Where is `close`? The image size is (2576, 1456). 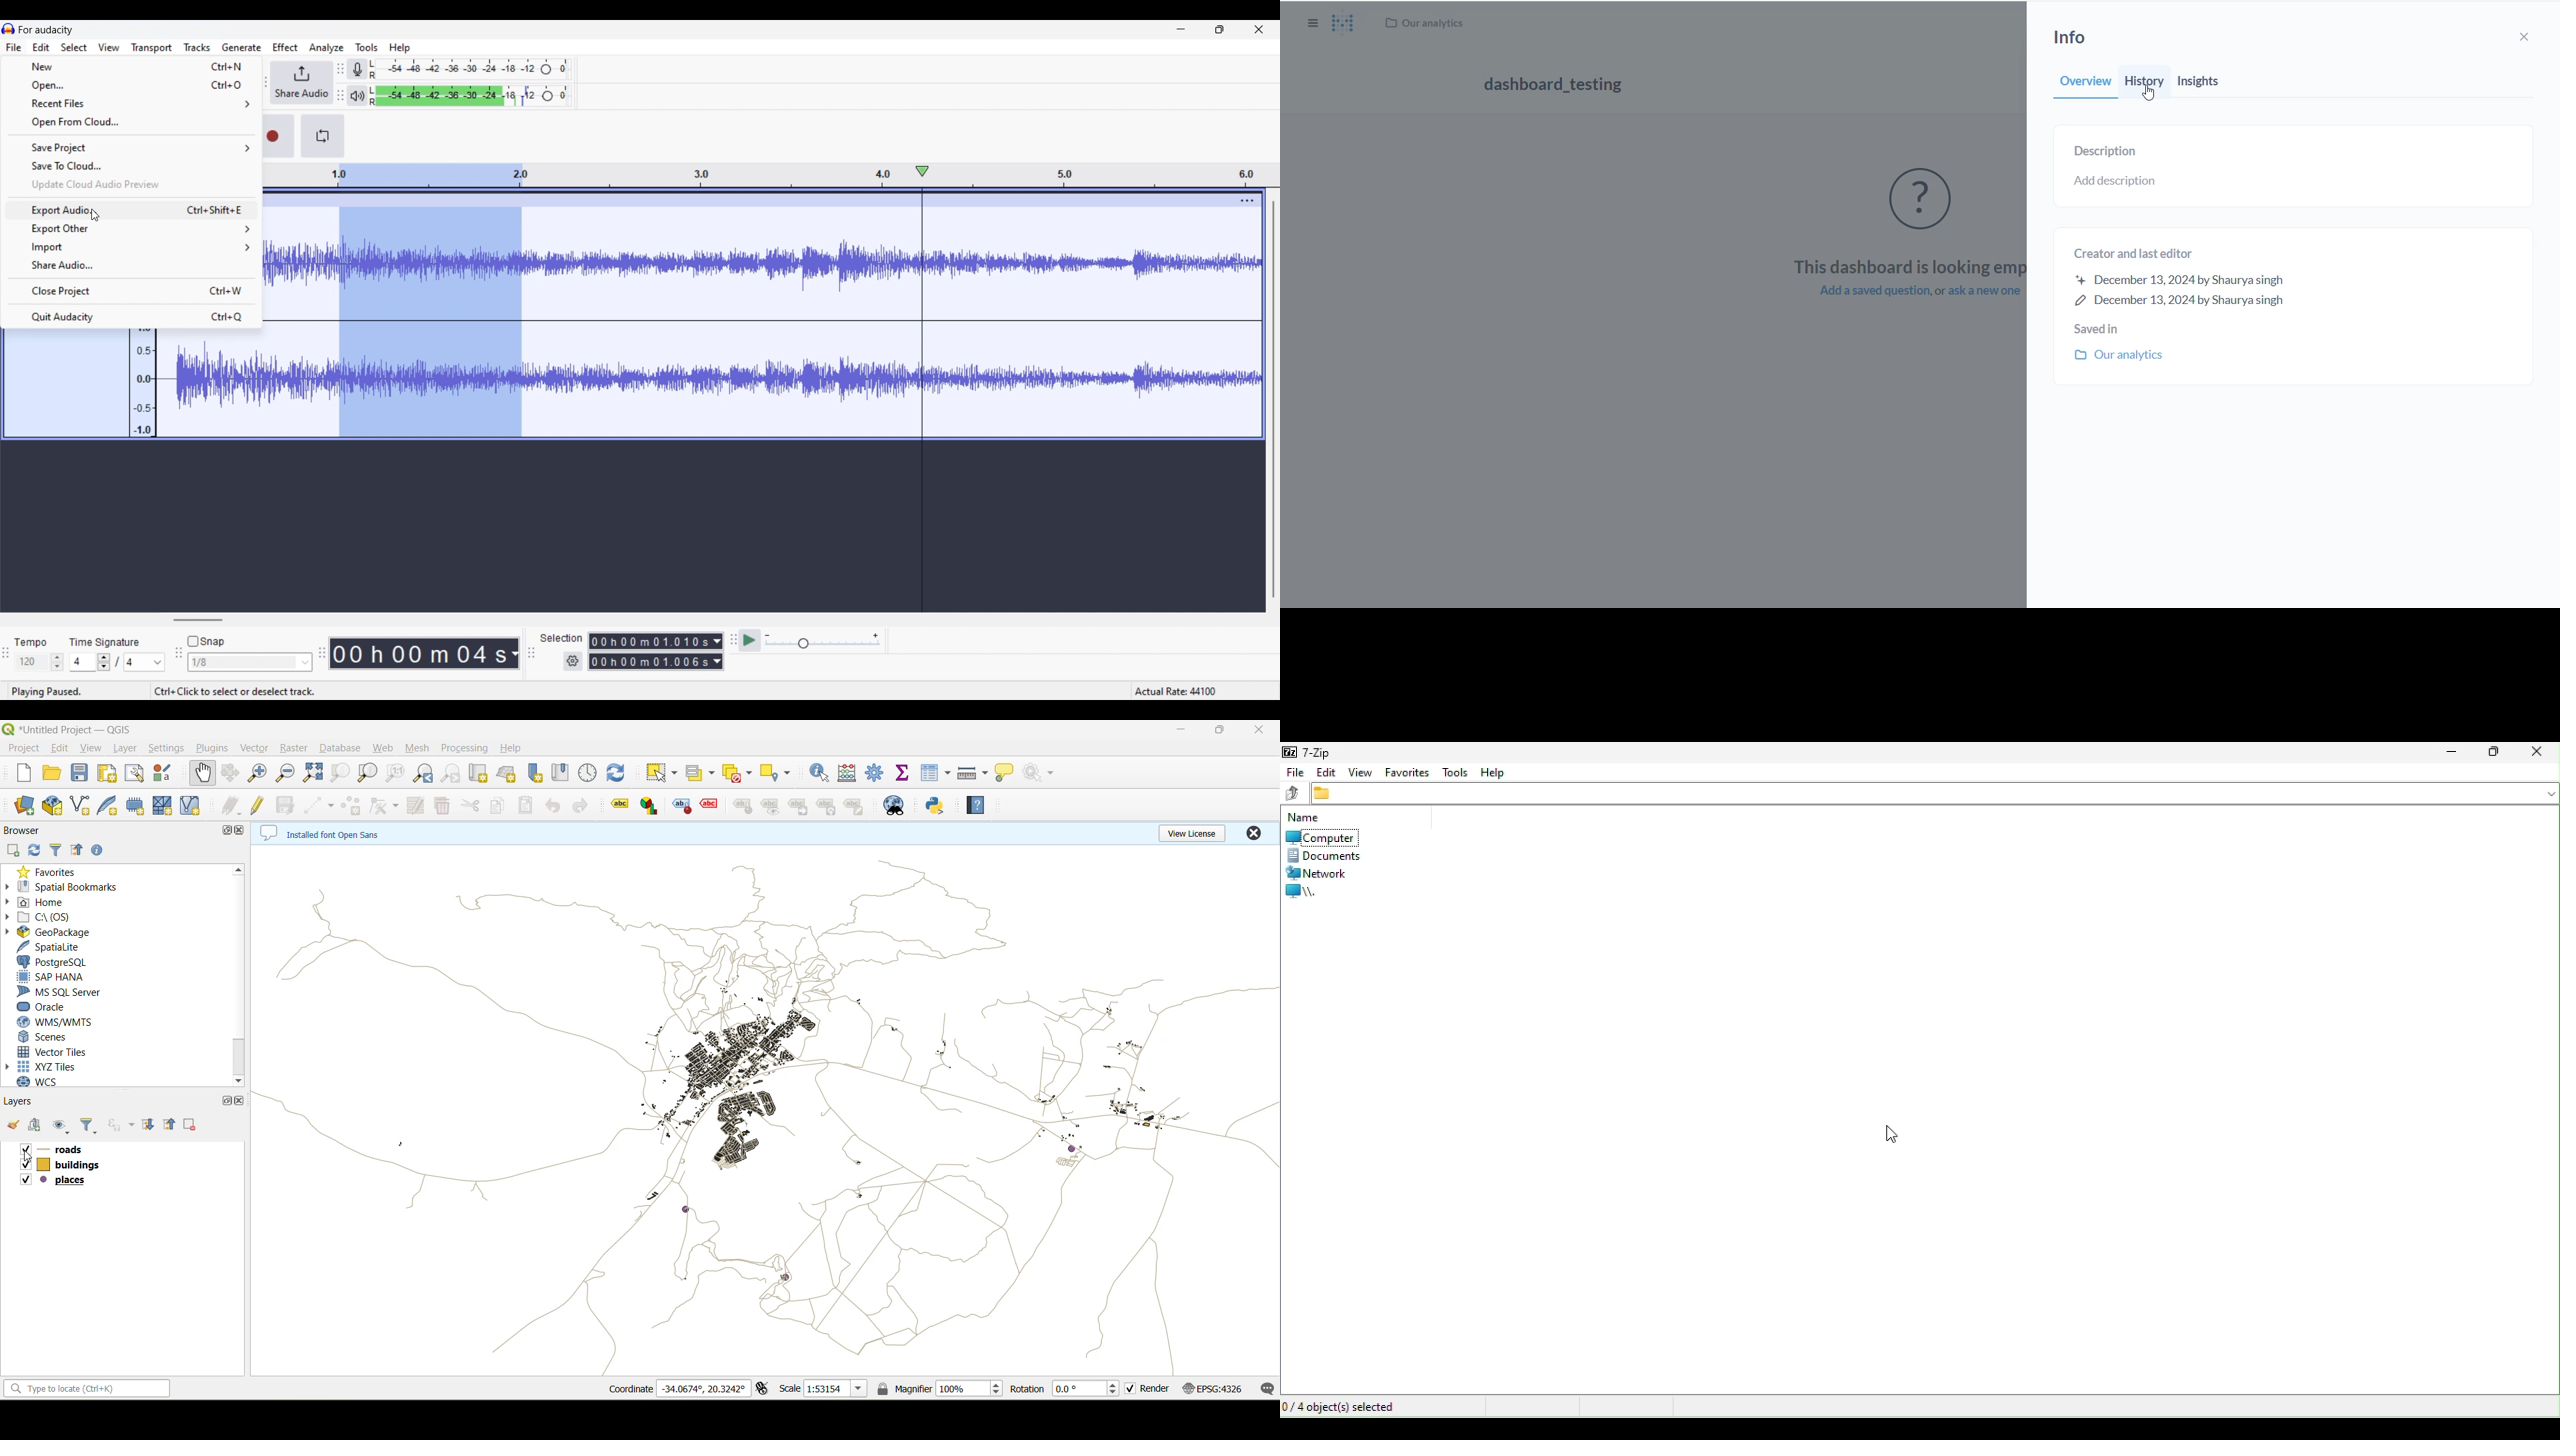 close is located at coordinates (1257, 833).